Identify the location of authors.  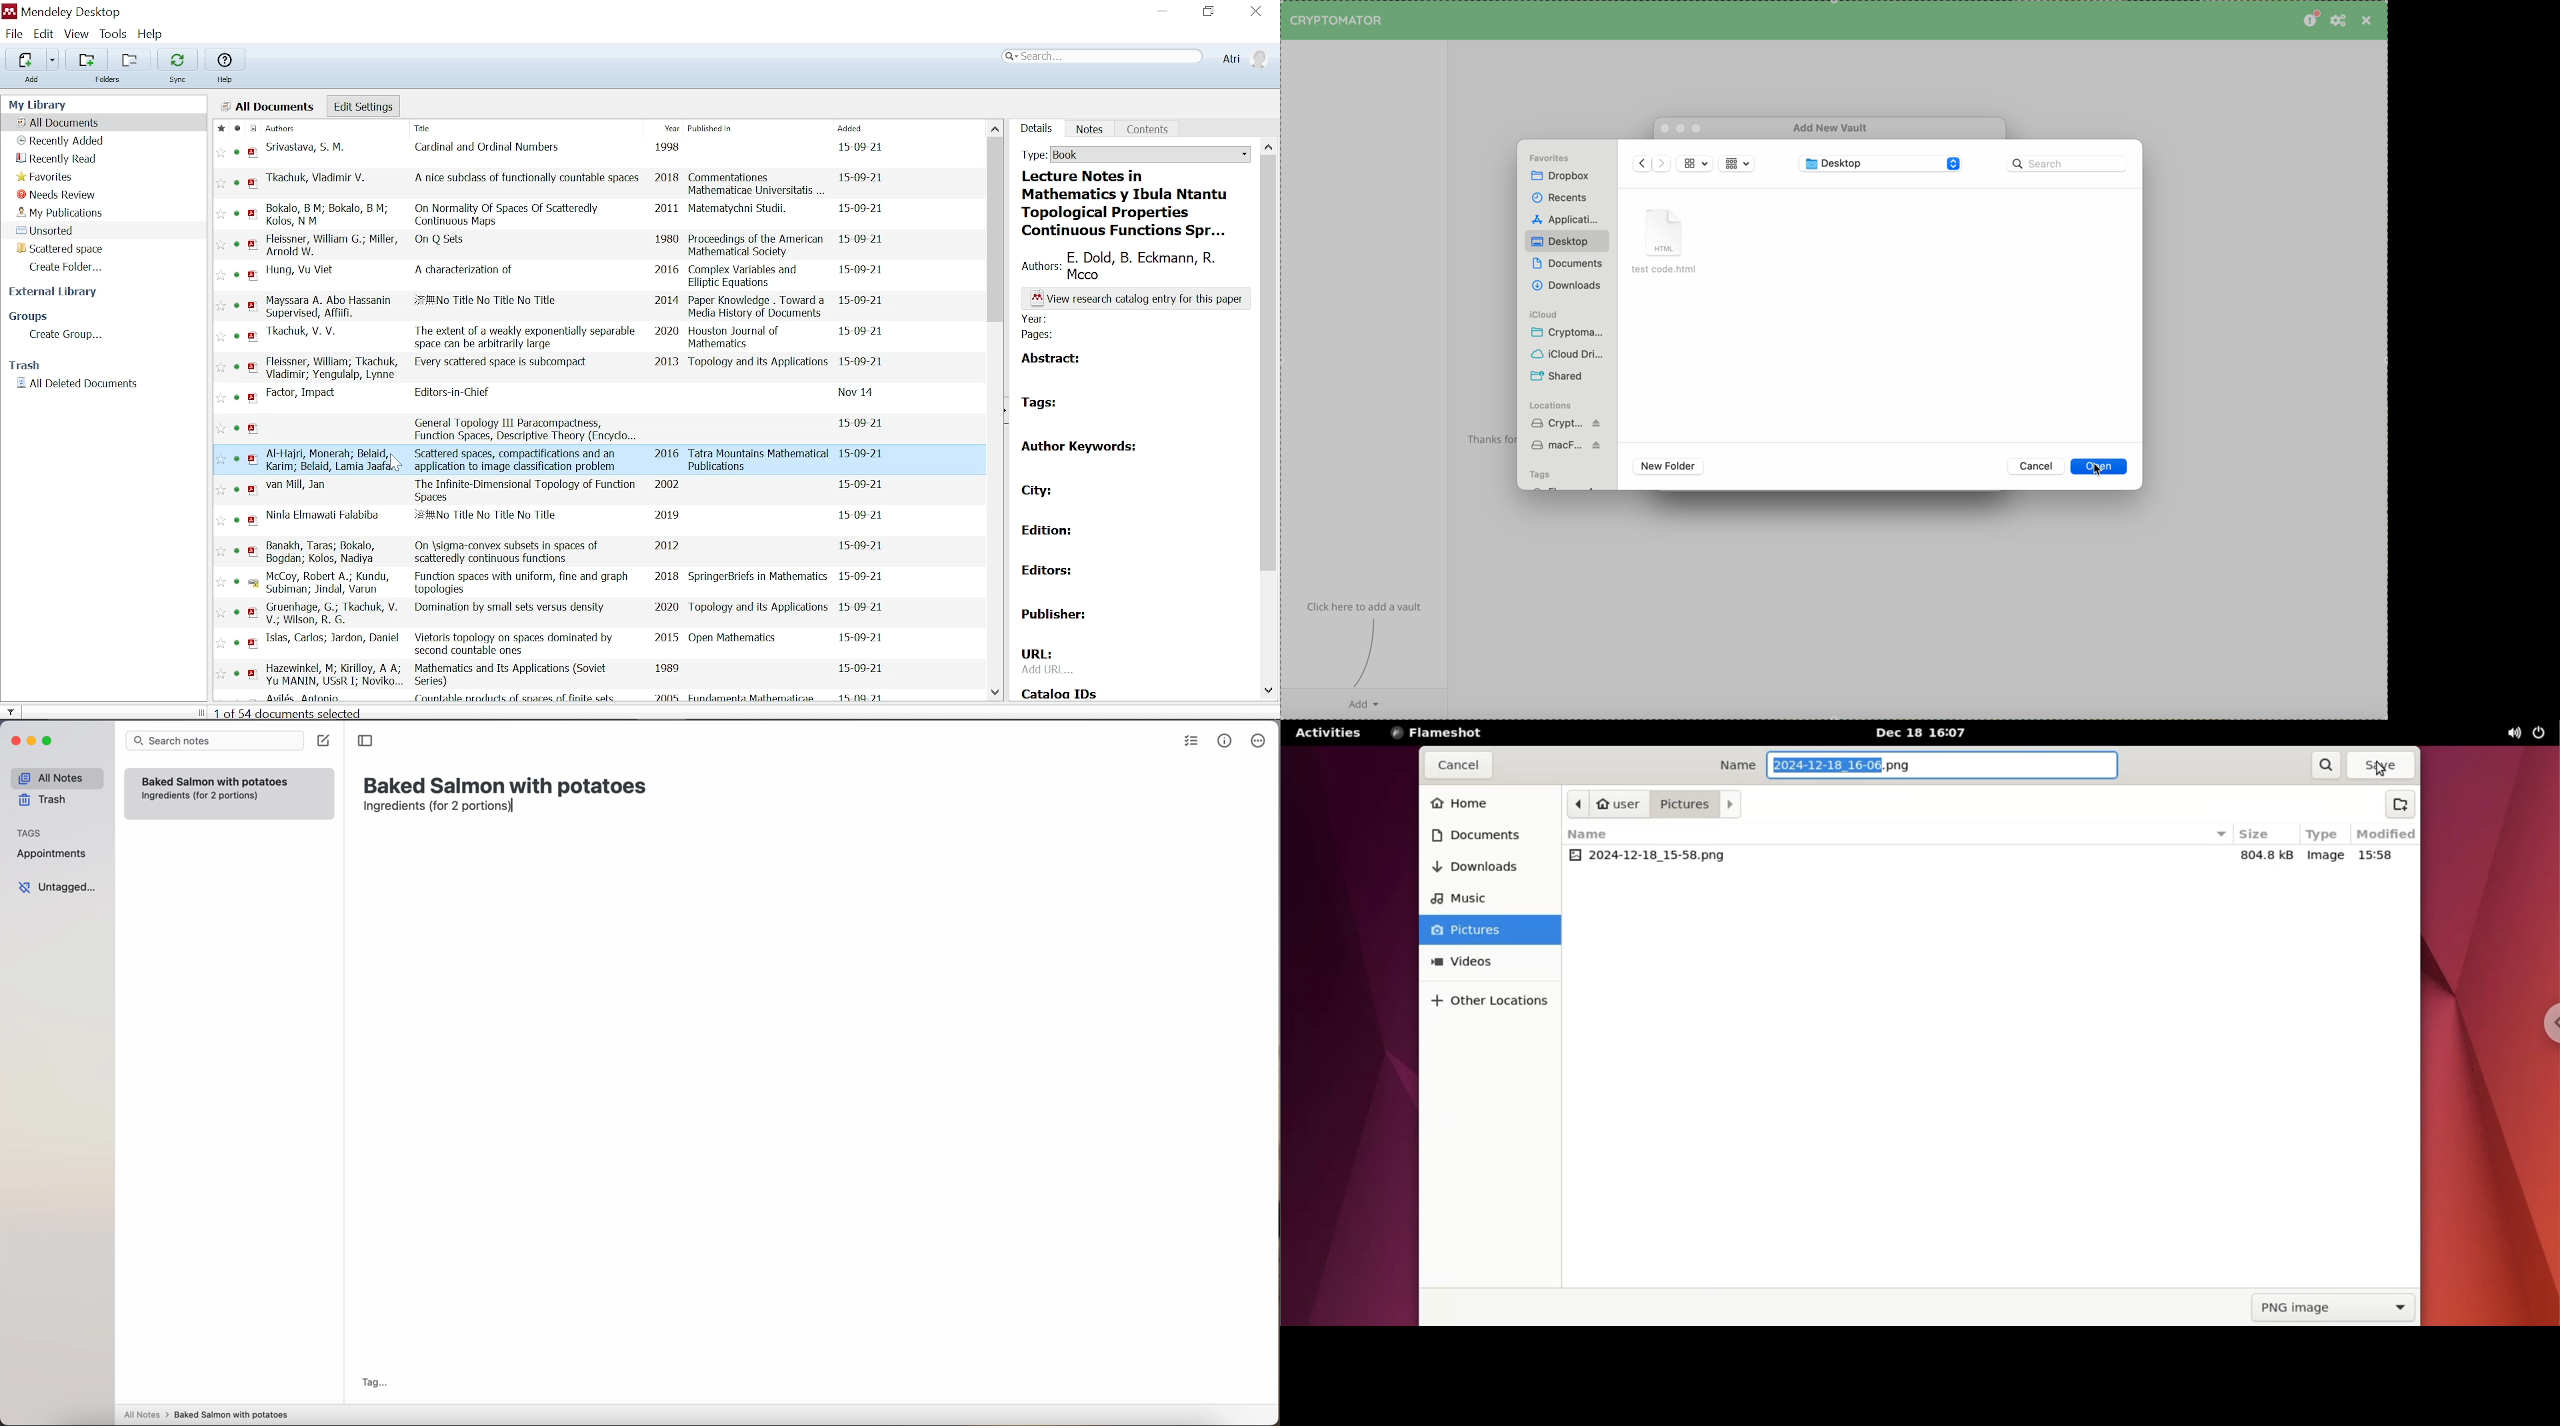
(297, 486).